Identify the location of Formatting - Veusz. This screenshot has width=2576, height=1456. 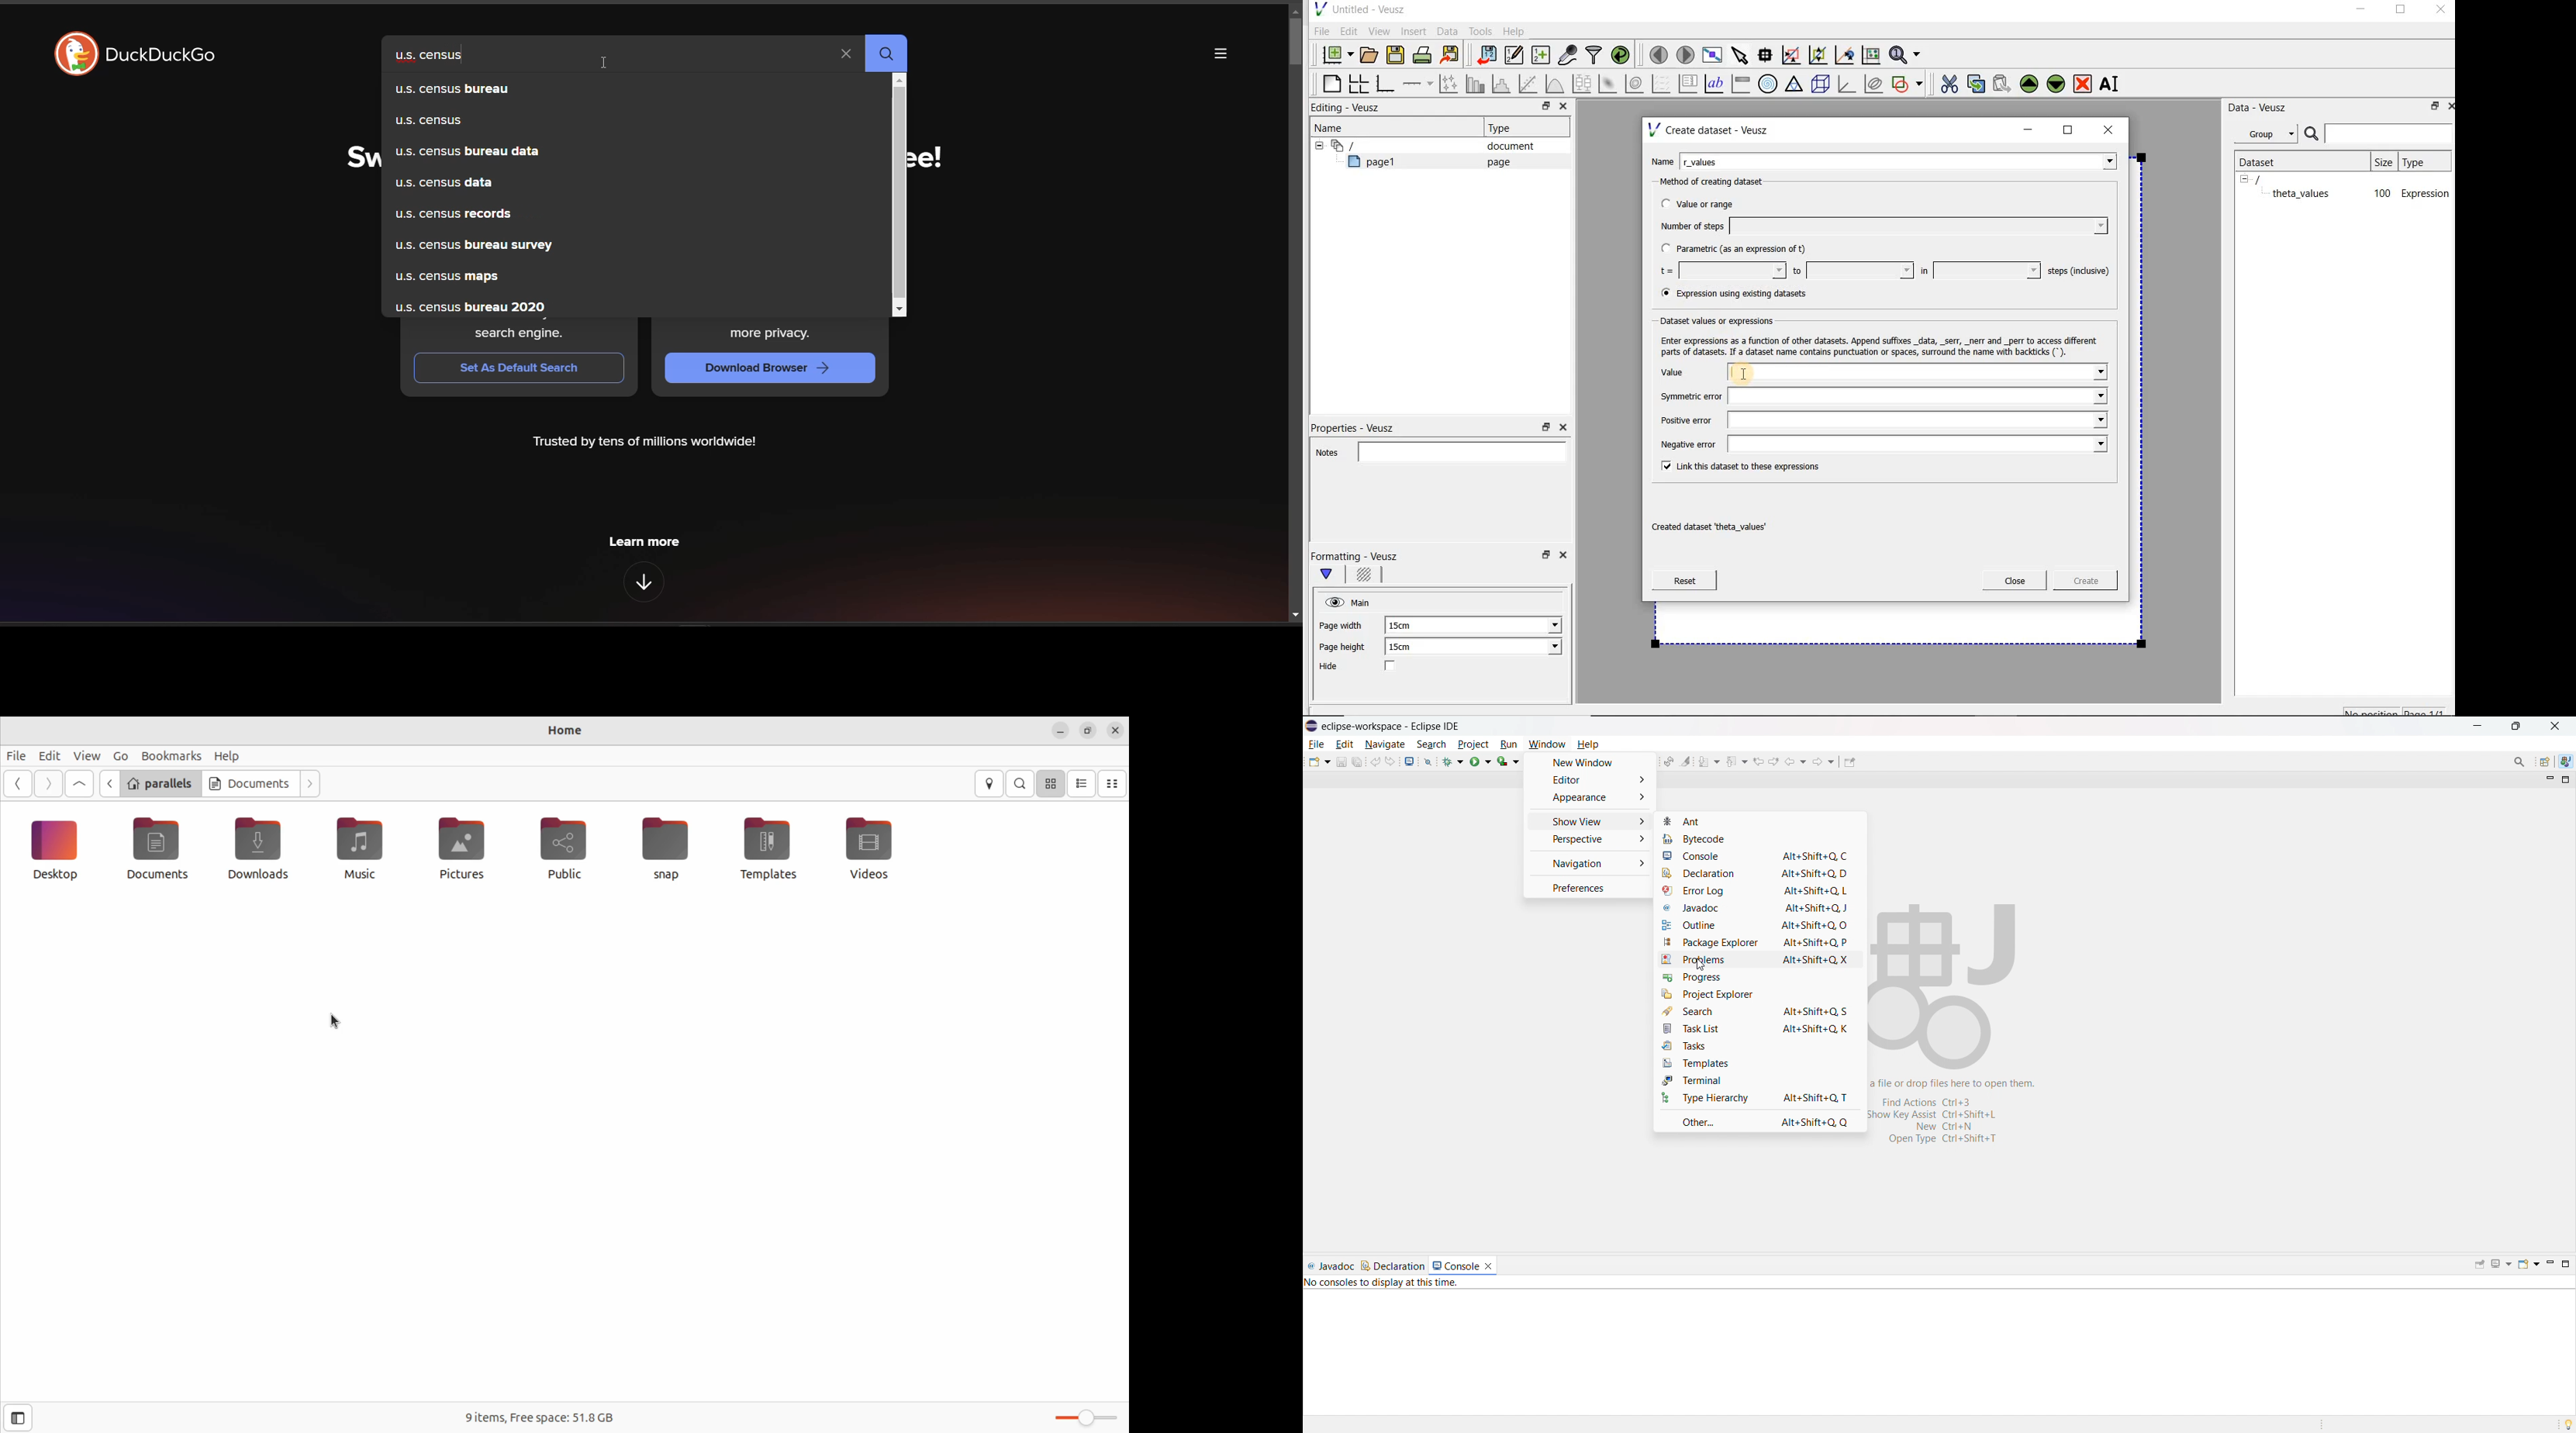
(1356, 556).